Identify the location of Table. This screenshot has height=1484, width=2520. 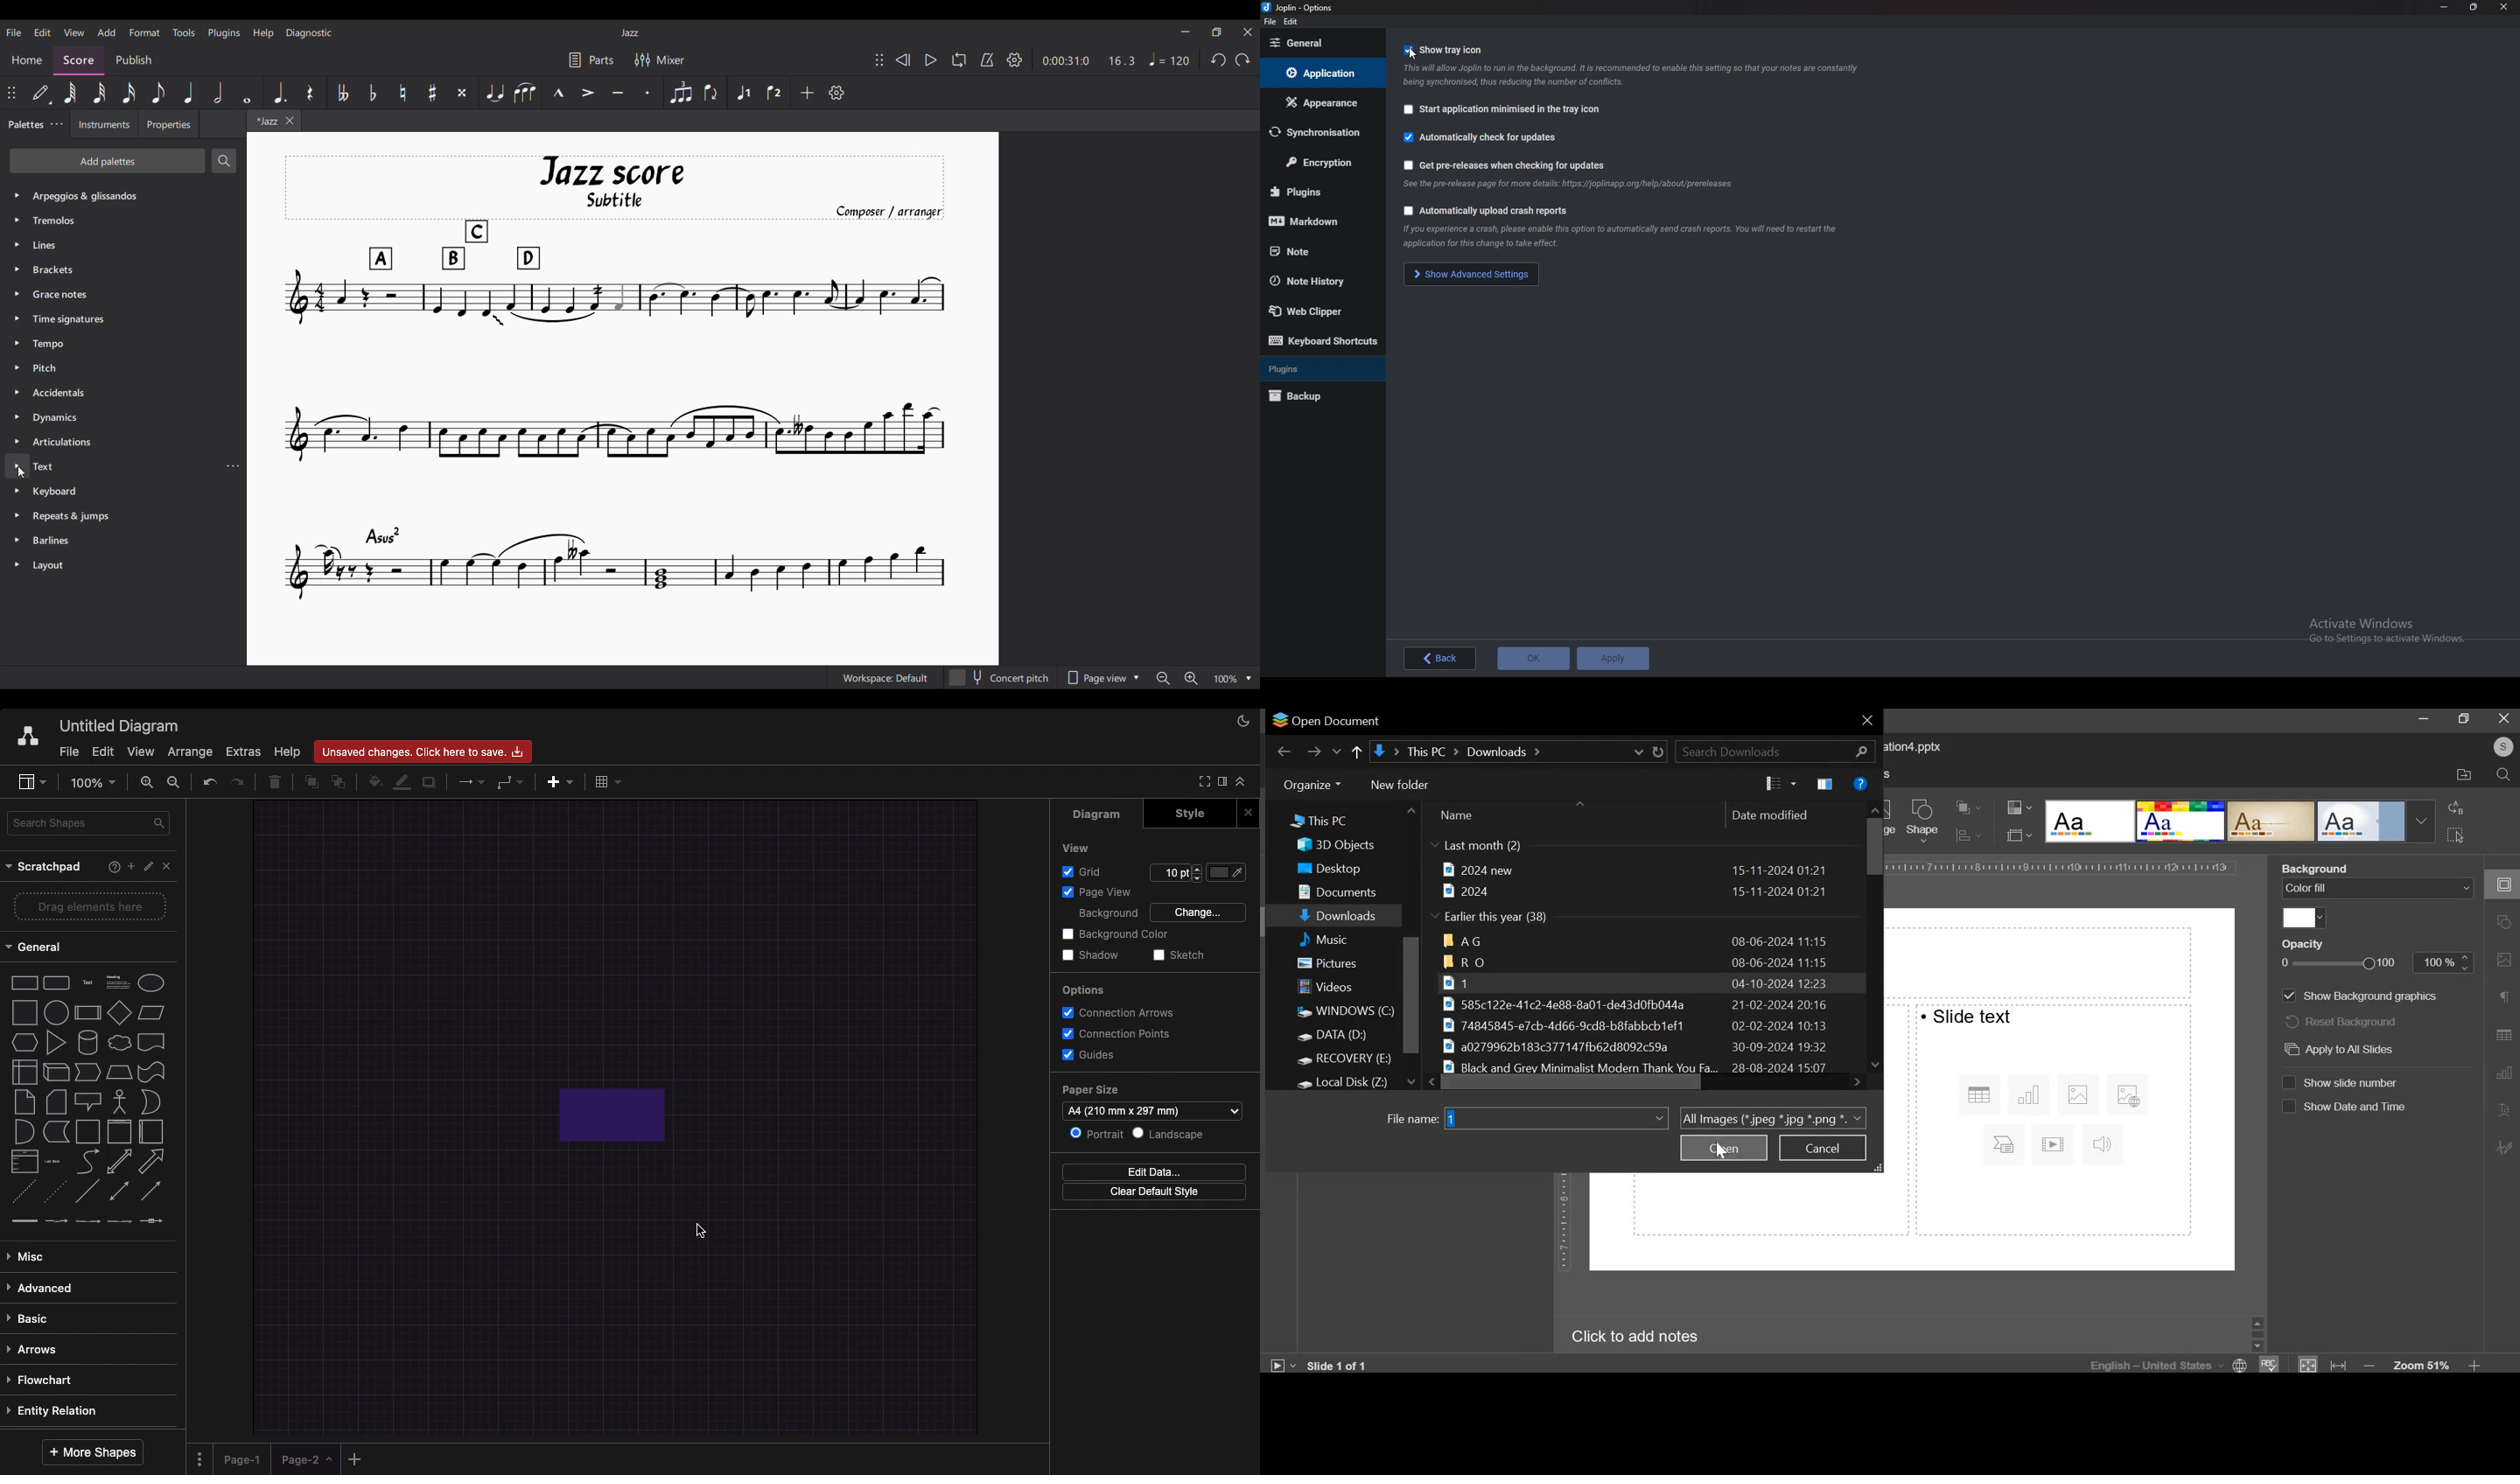
(606, 781).